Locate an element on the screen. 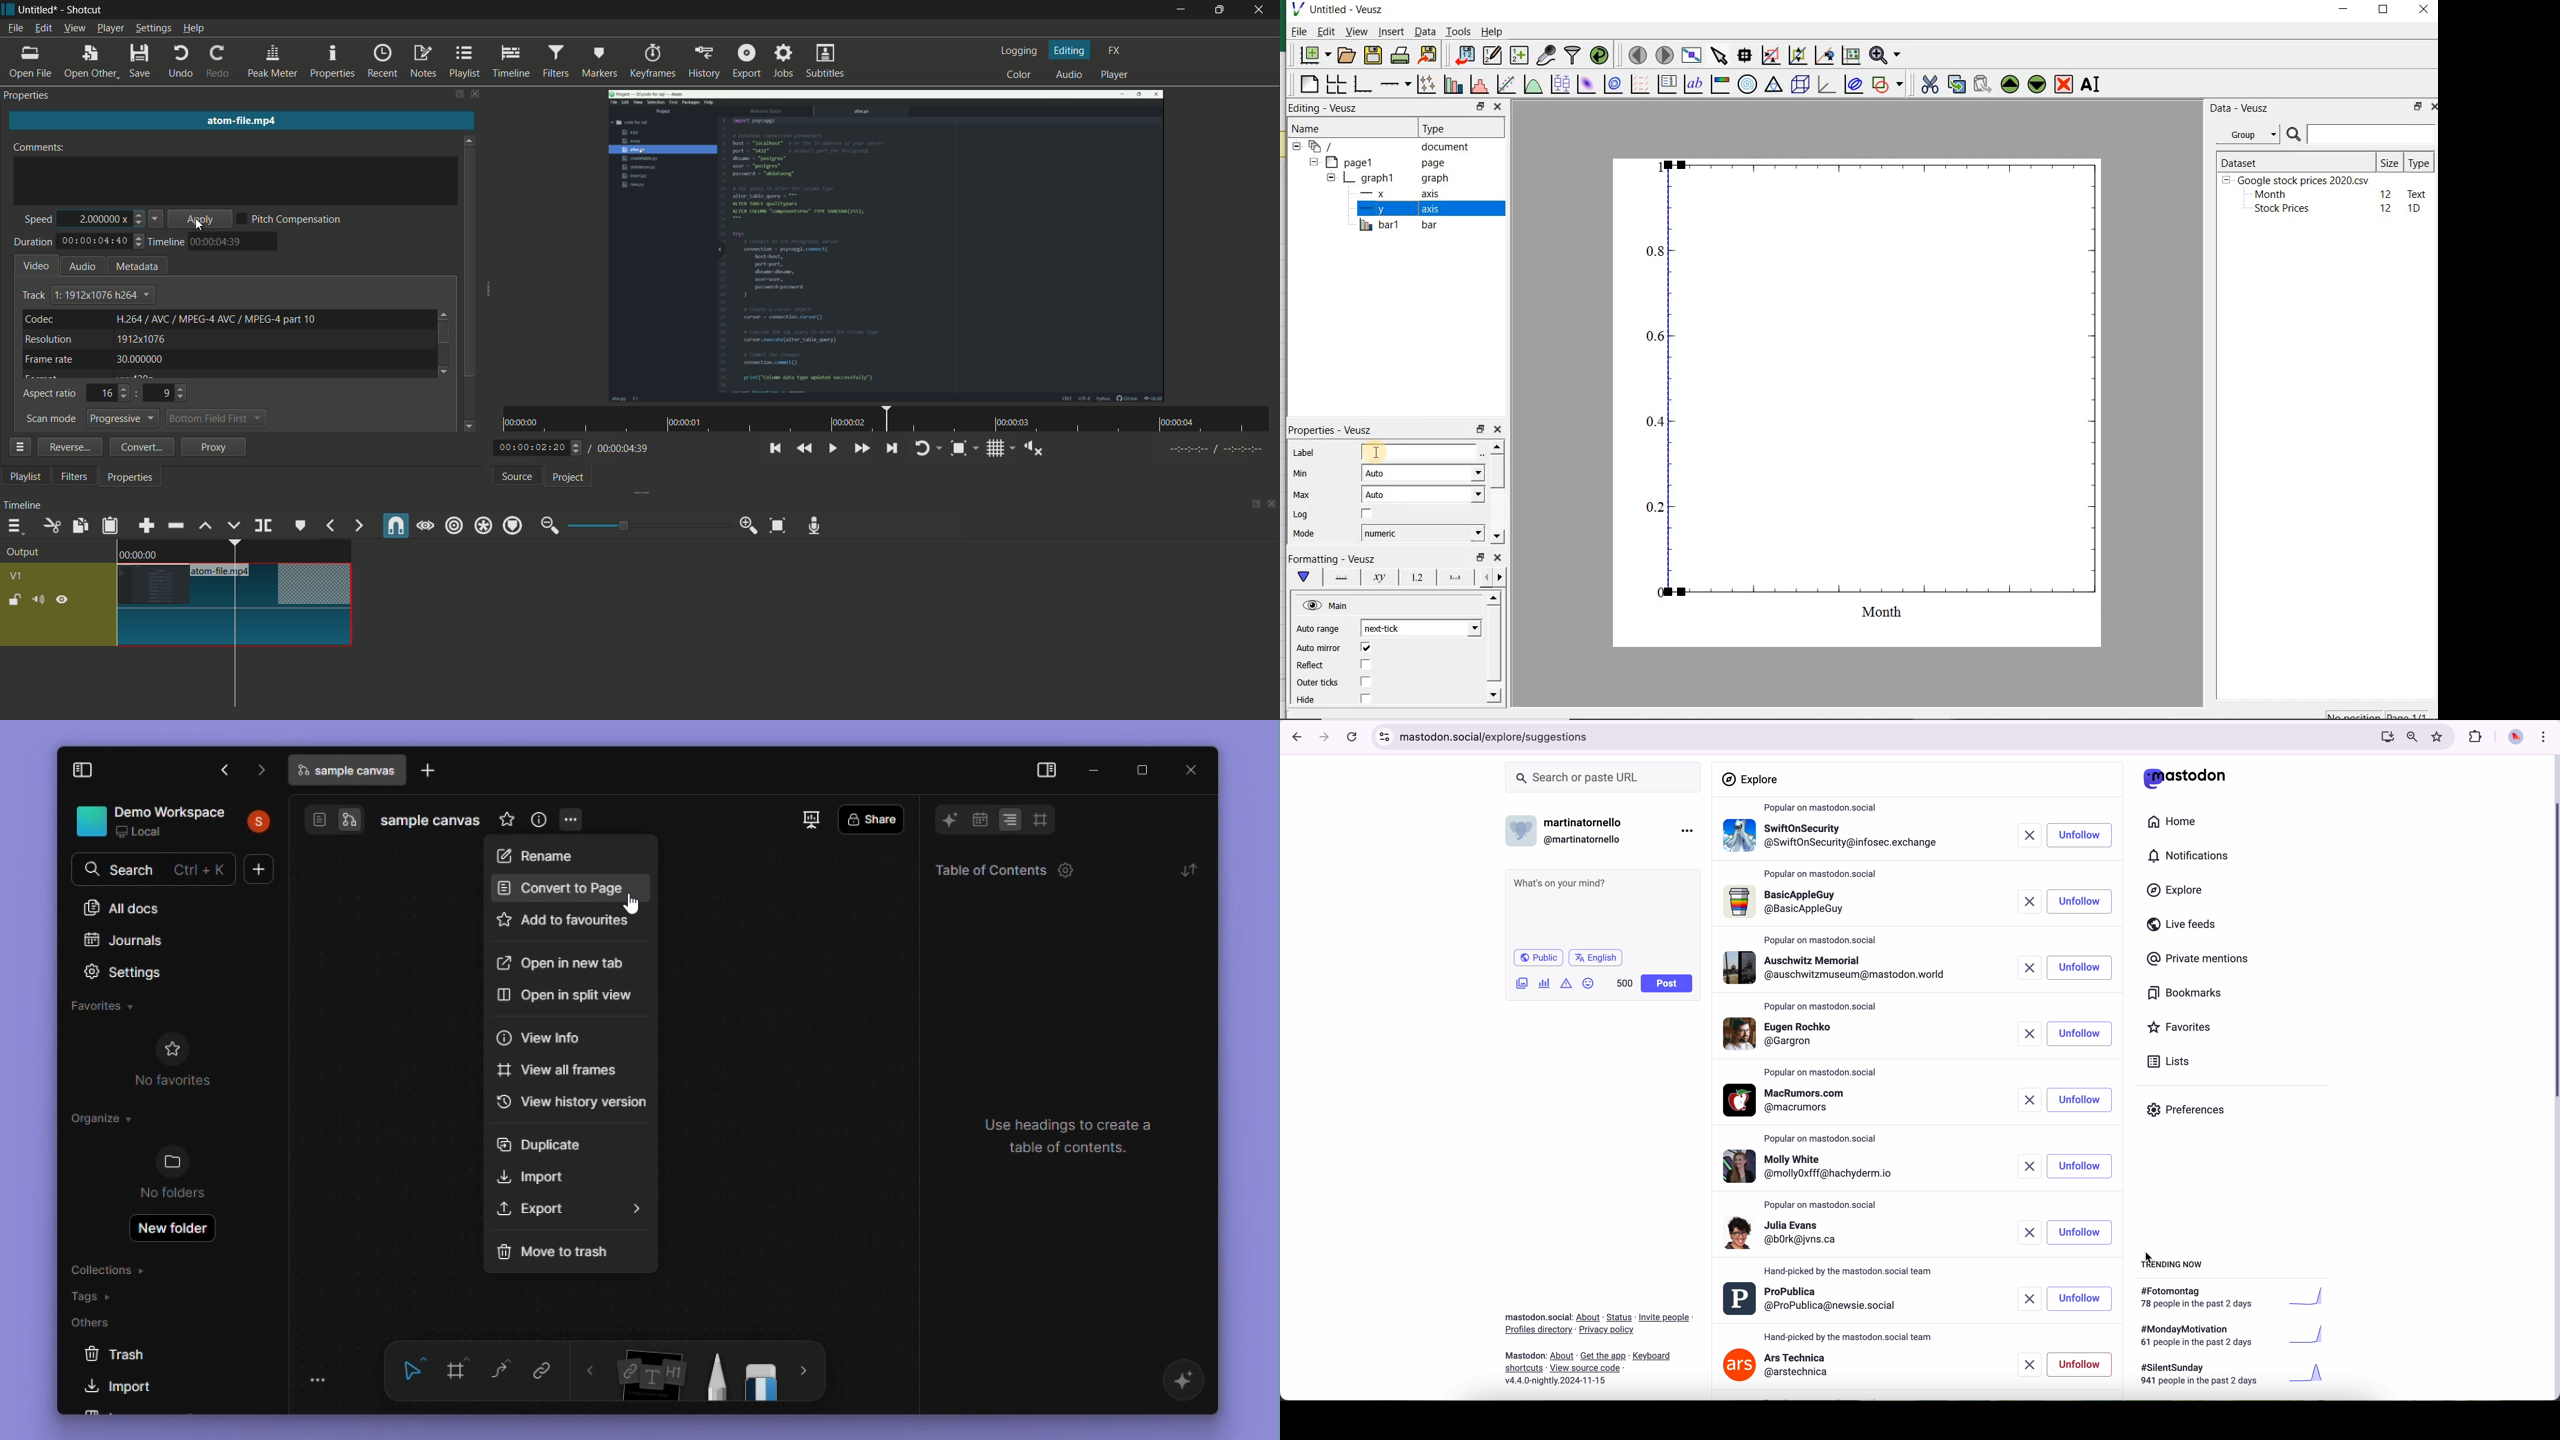 This screenshot has width=2576, height=1456. live feeds is located at coordinates (2185, 927).